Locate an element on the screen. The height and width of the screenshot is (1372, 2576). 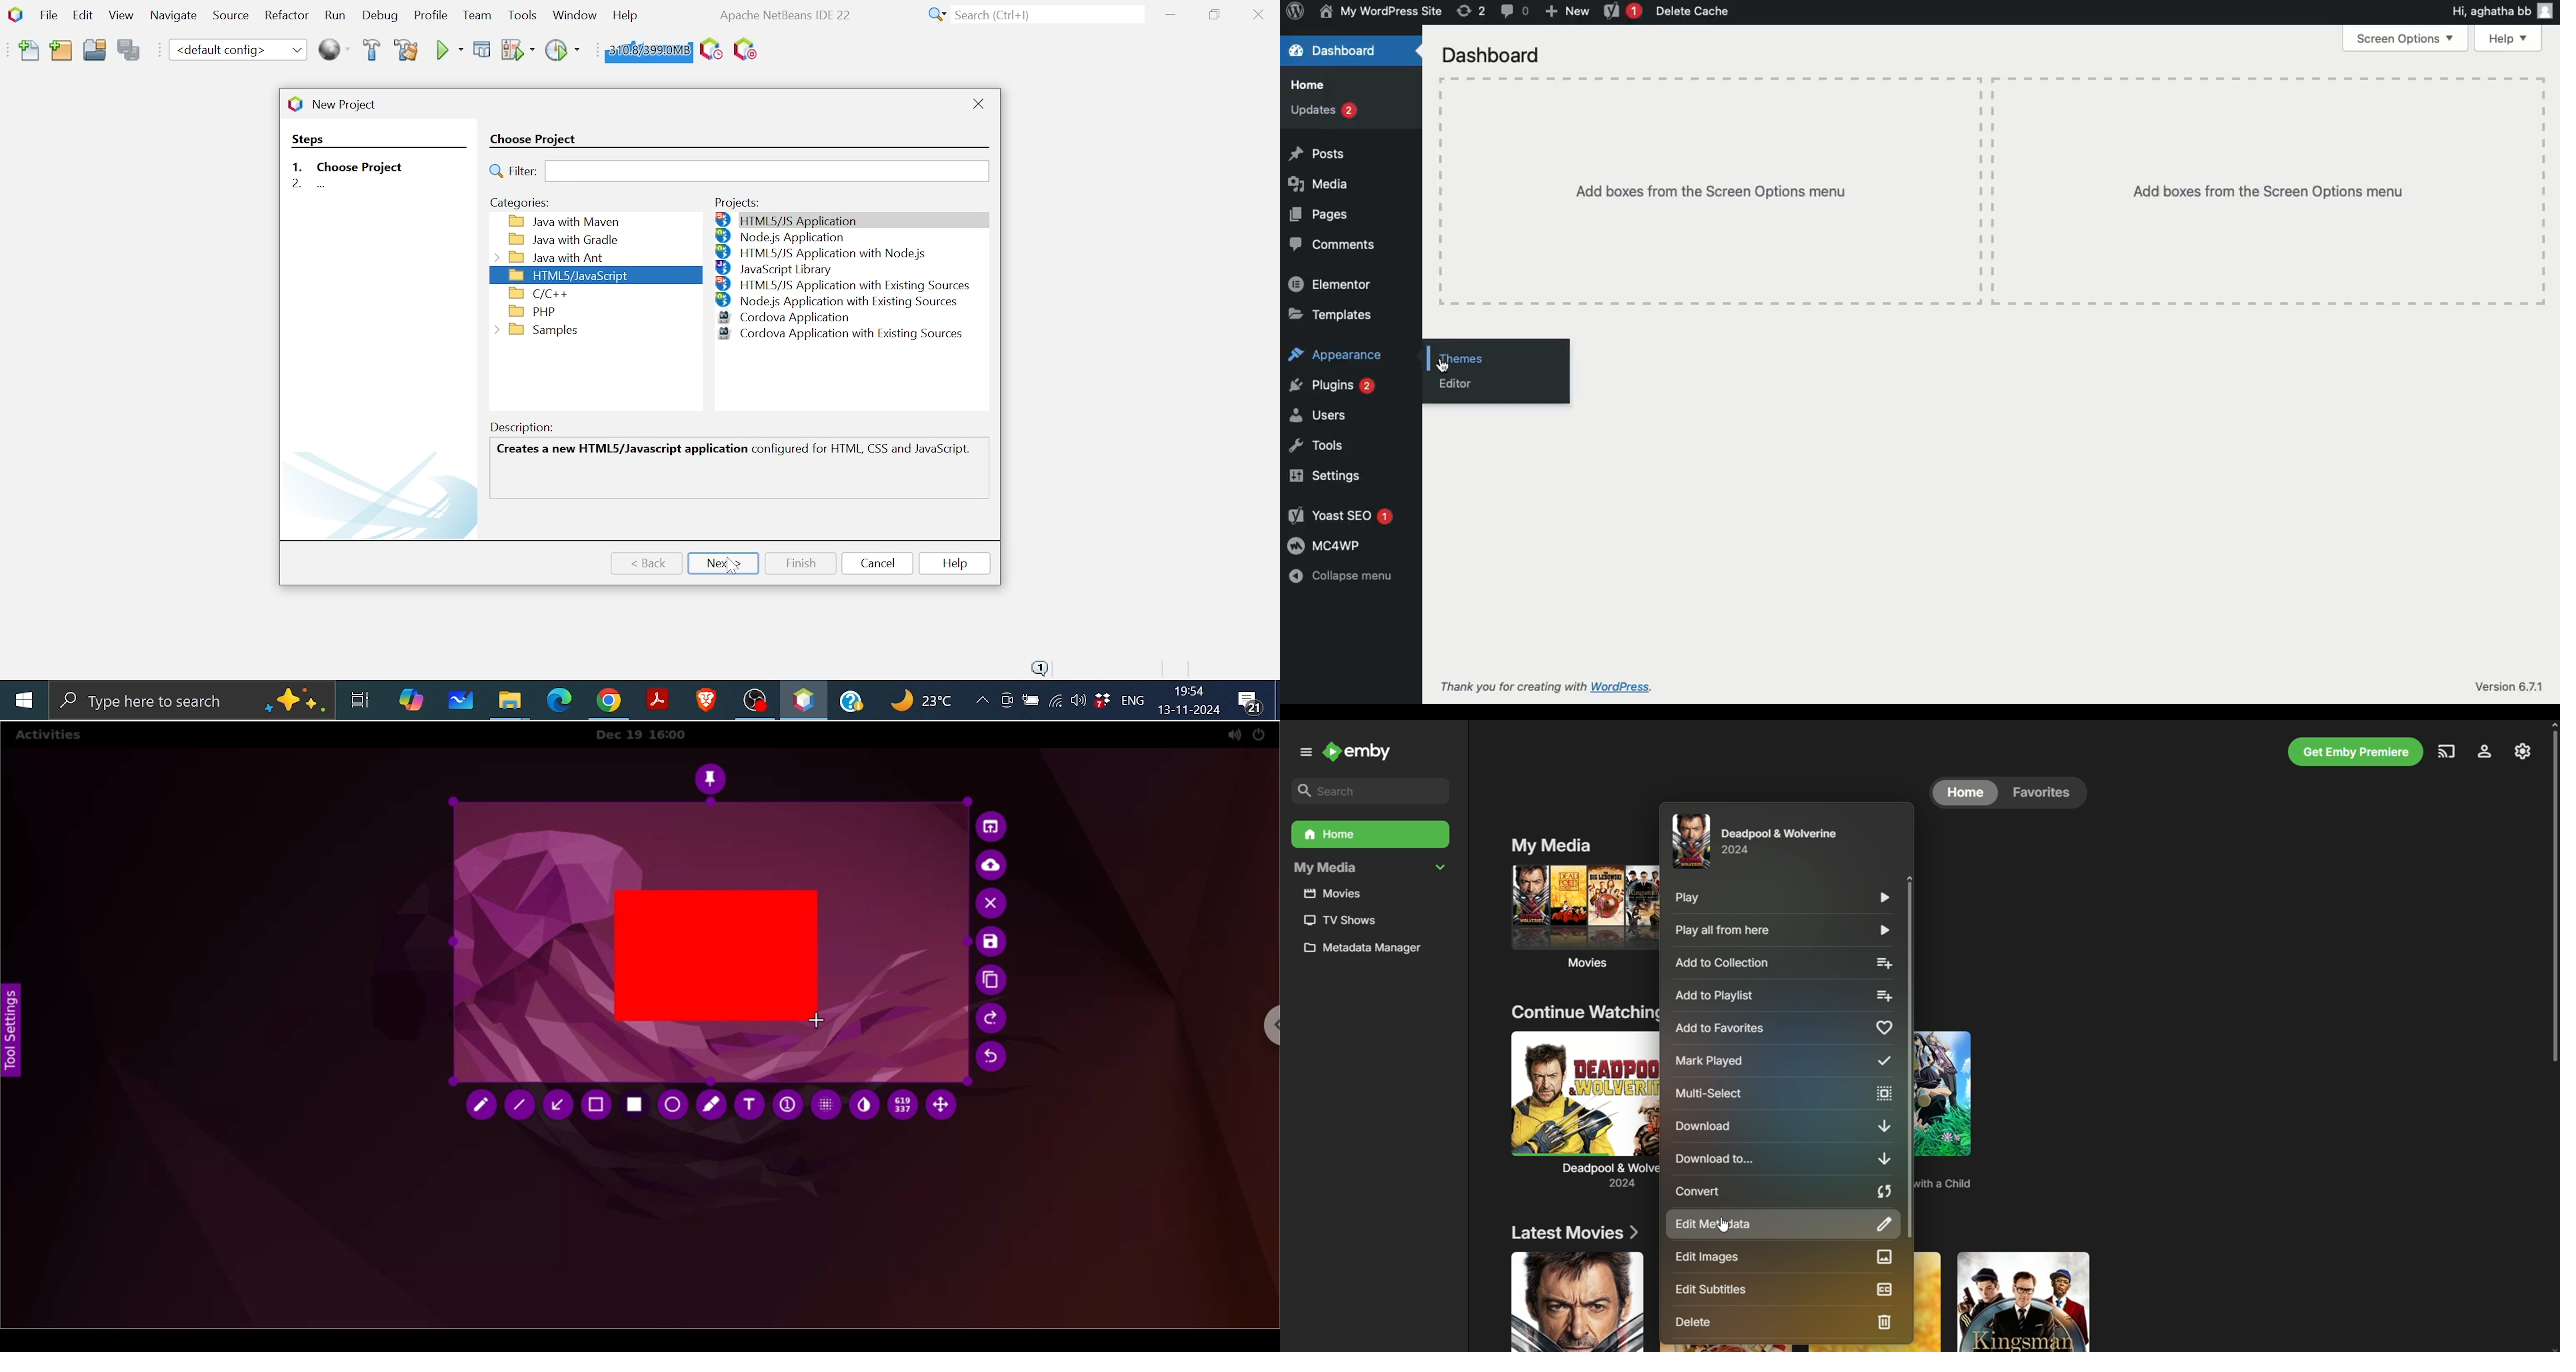
Media is located at coordinates (1324, 185).